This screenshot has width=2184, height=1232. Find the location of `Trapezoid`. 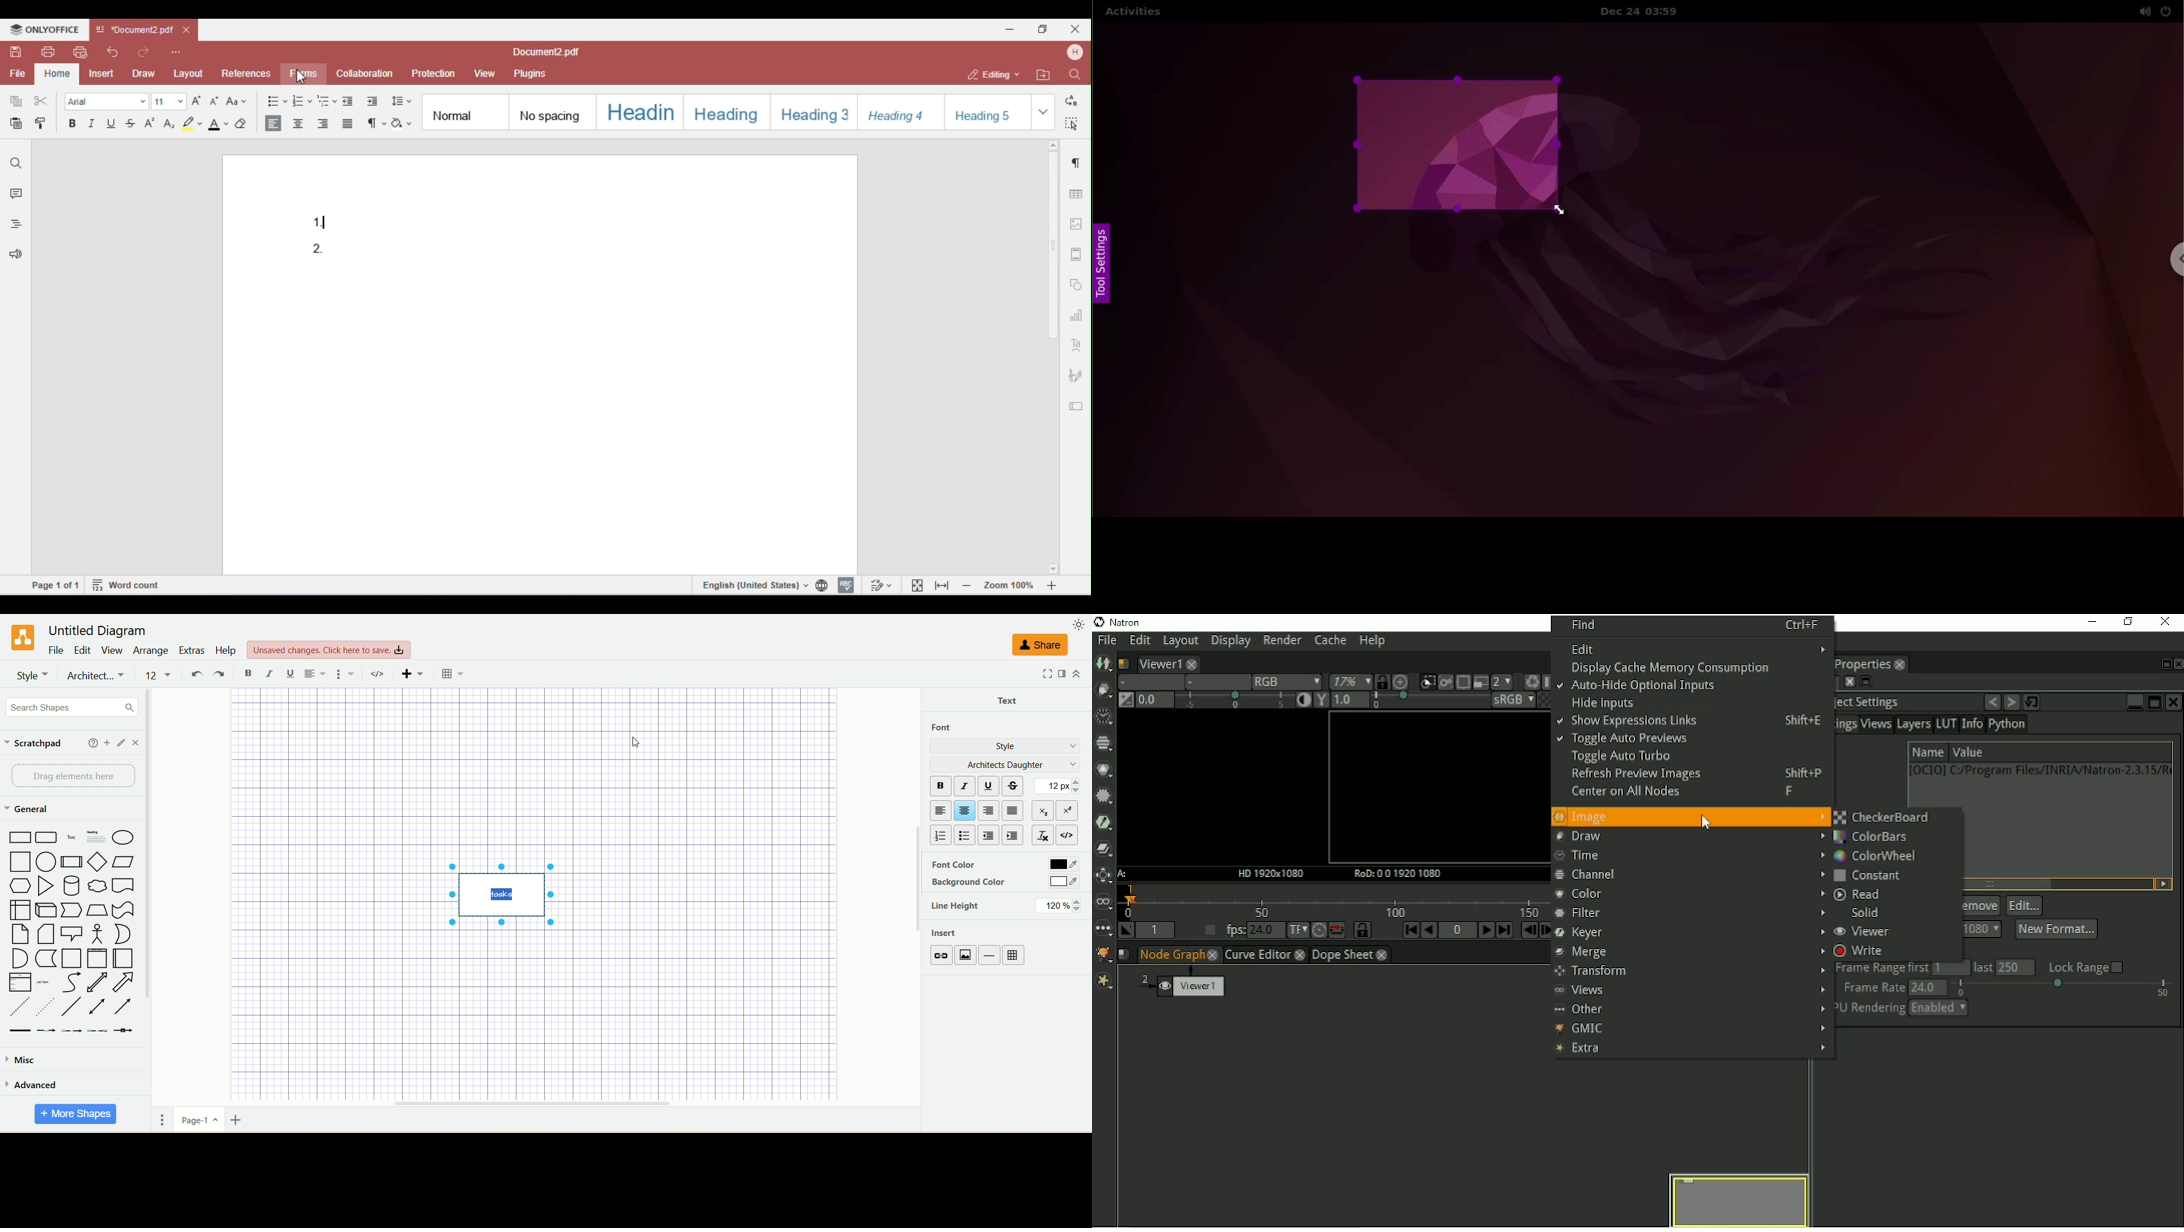

Trapezoid is located at coordinates (98, 911).